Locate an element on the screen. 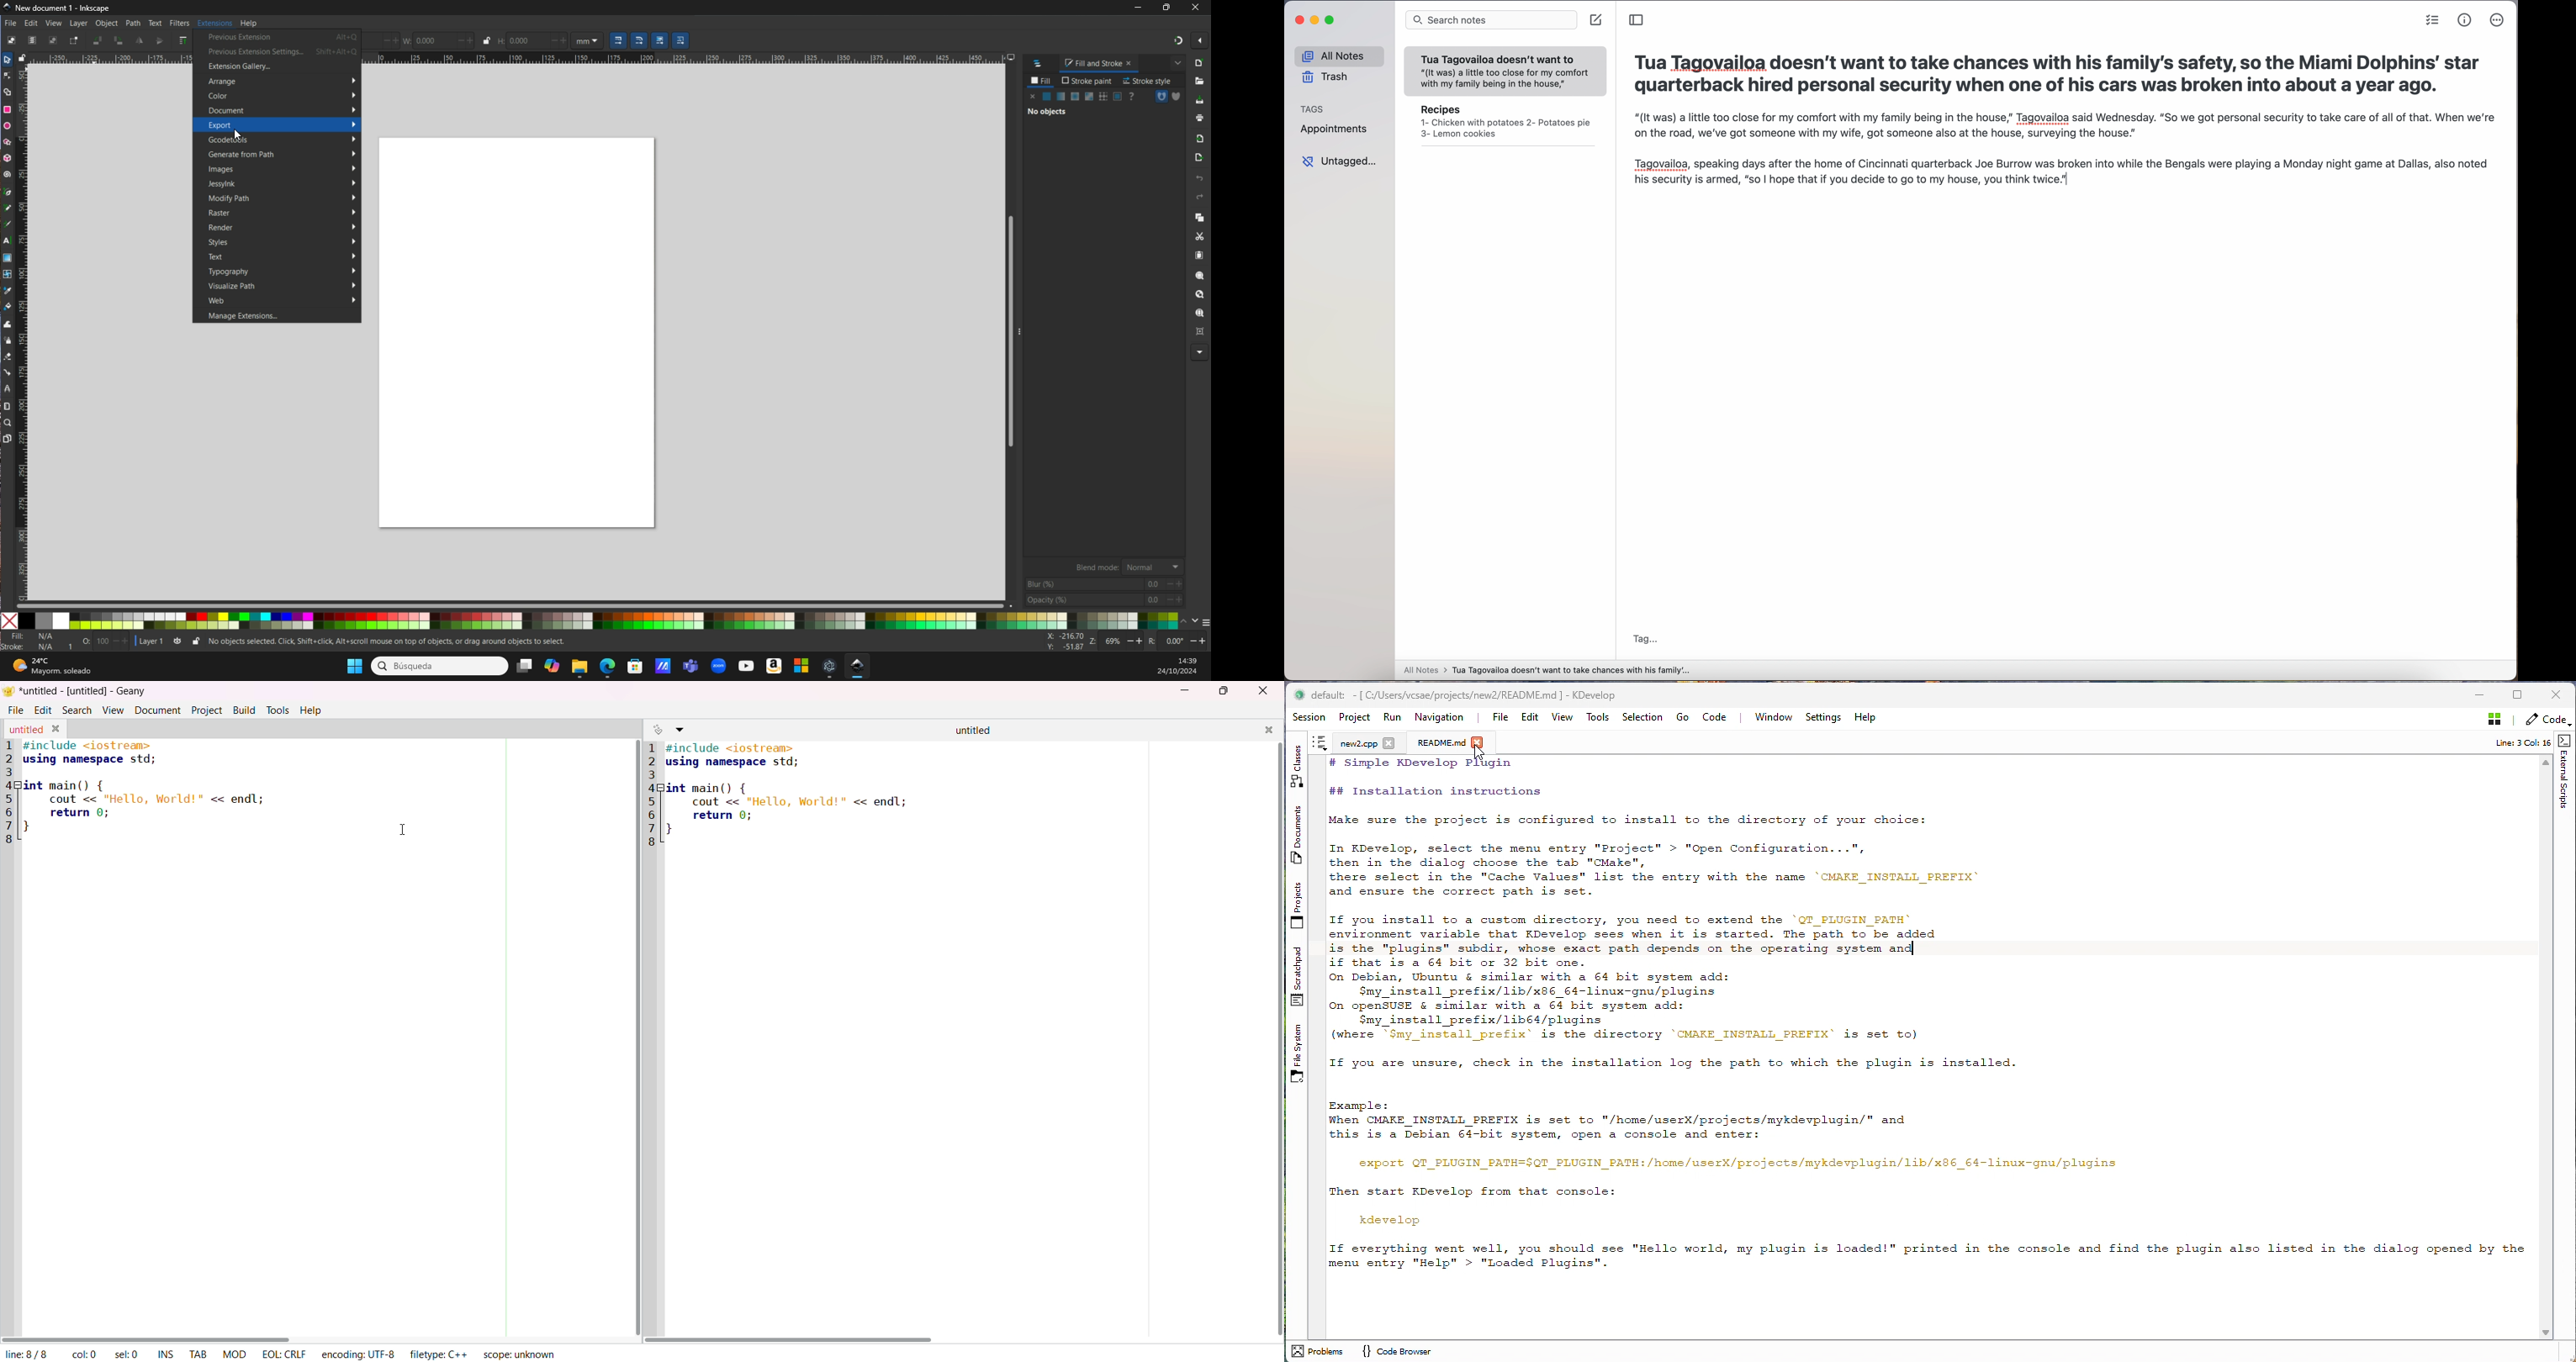  Layer is located at coordinates (79, 24).